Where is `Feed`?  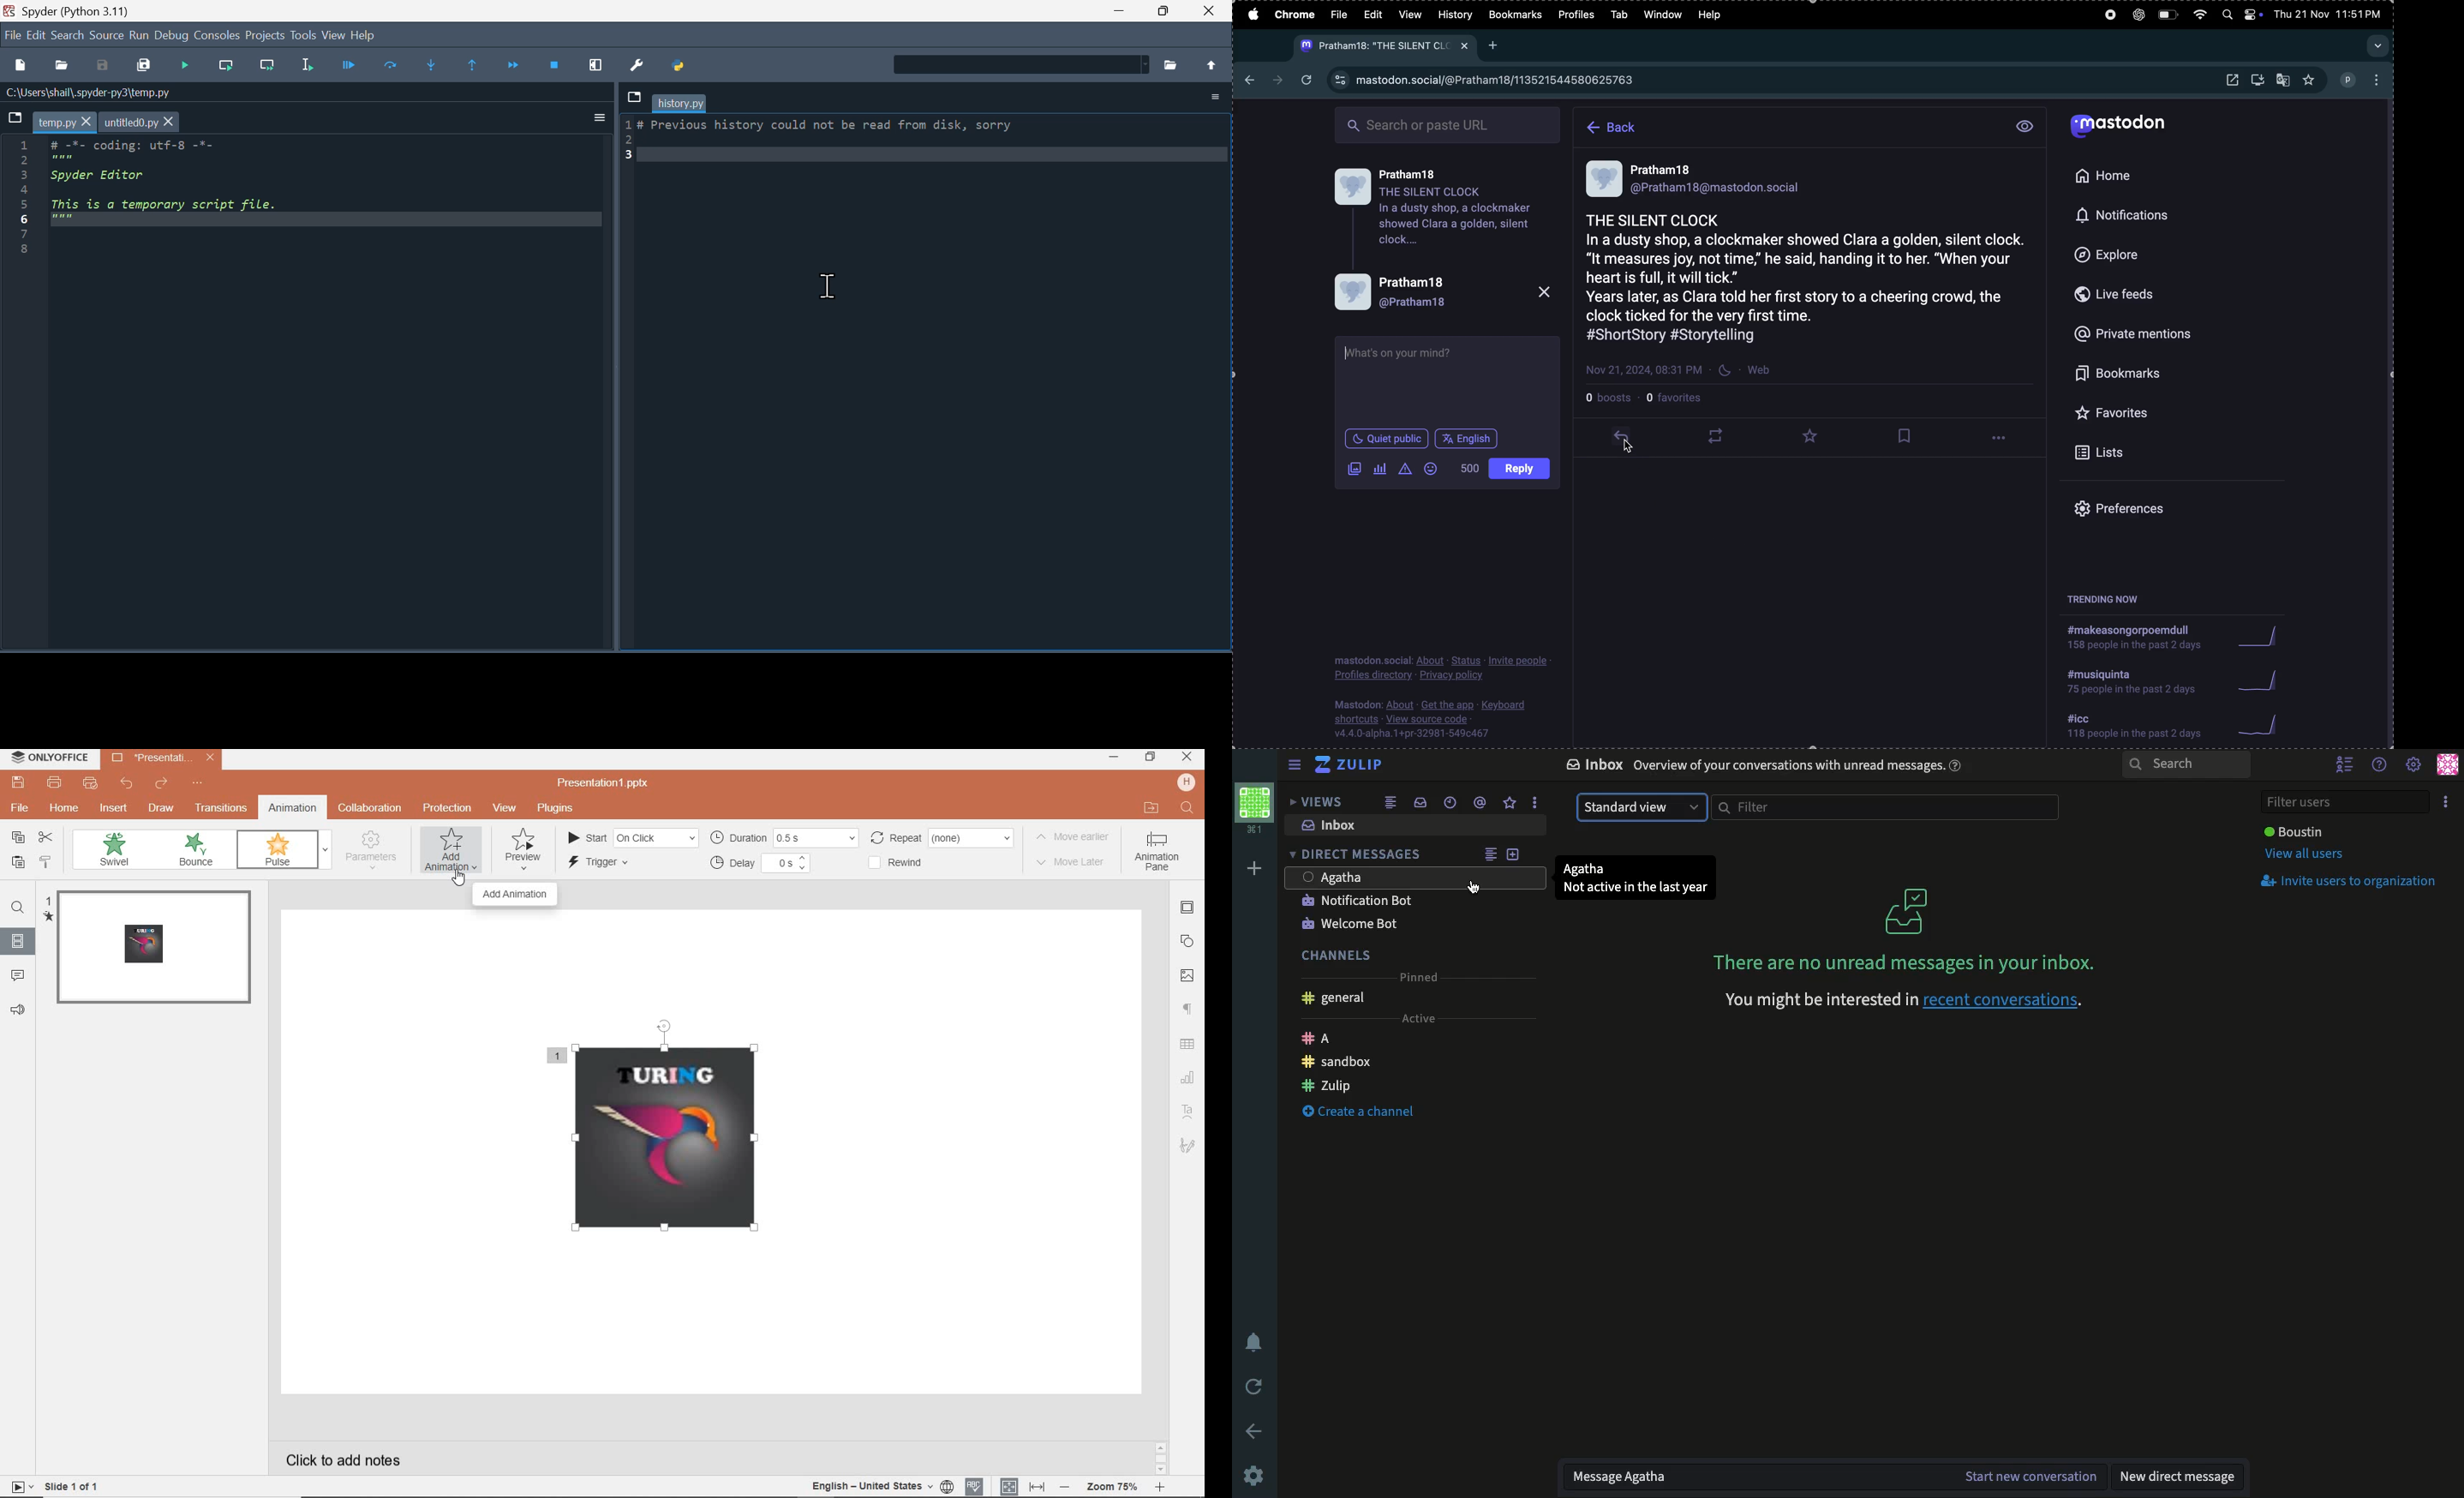 Feed is located at coordinates (1490, 854).